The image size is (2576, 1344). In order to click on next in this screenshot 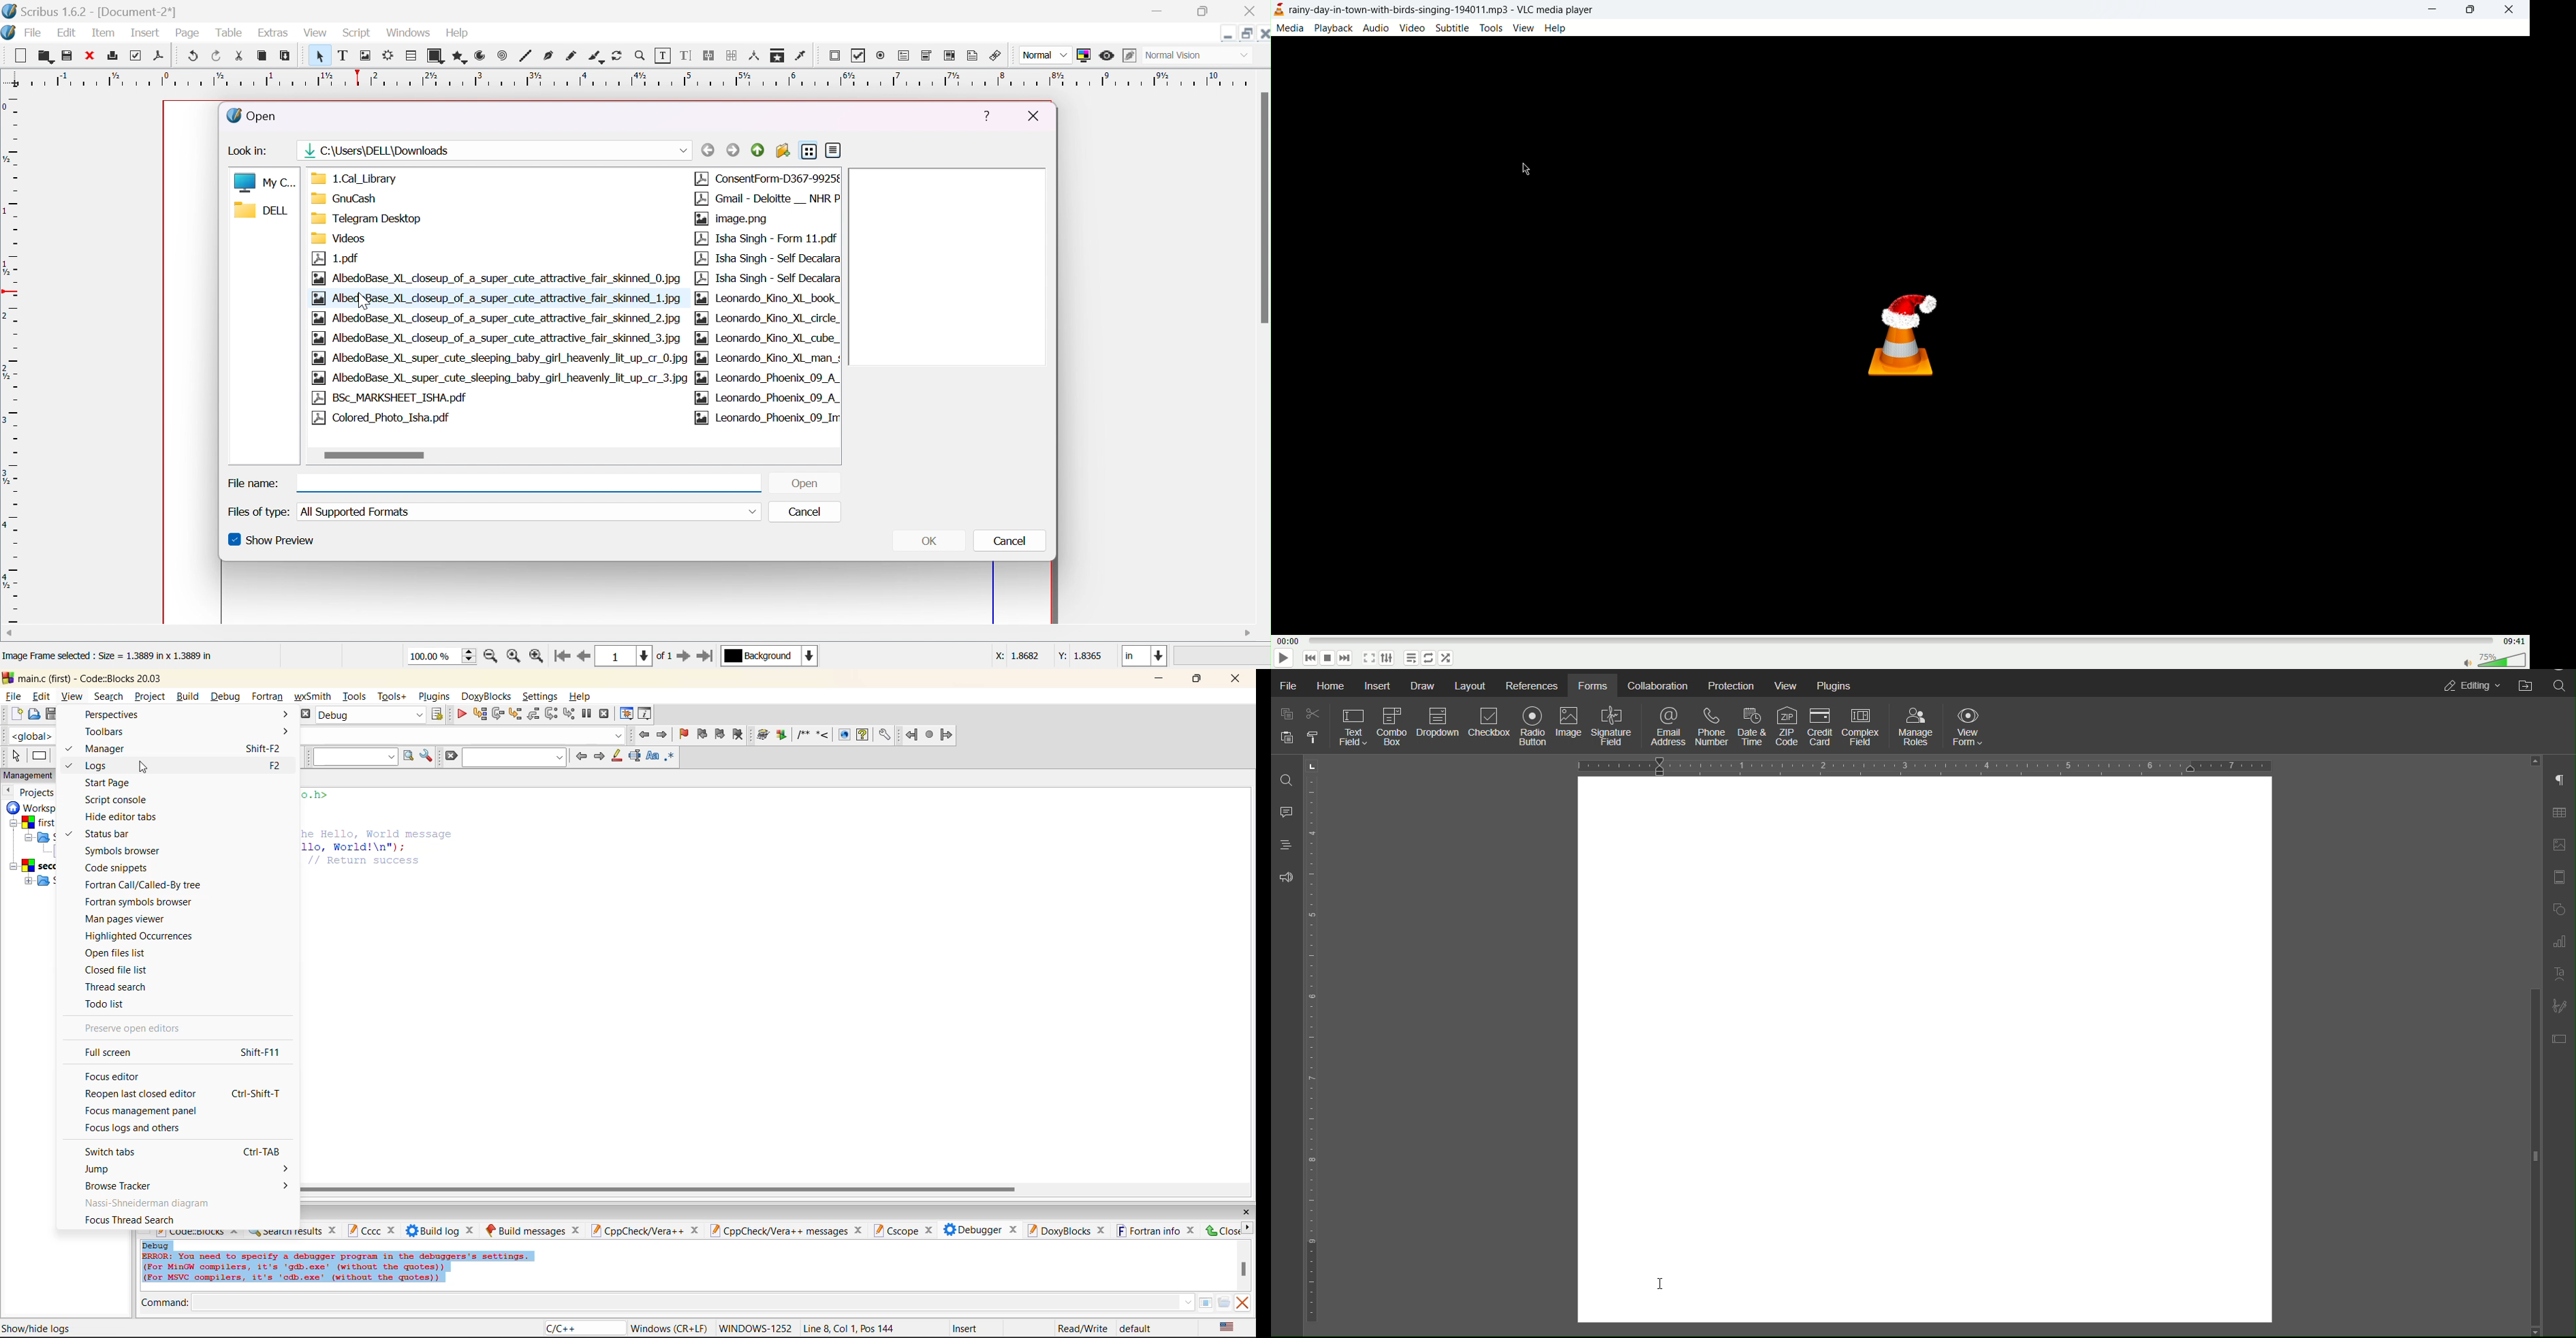, I will do `click(1348, 660)`.